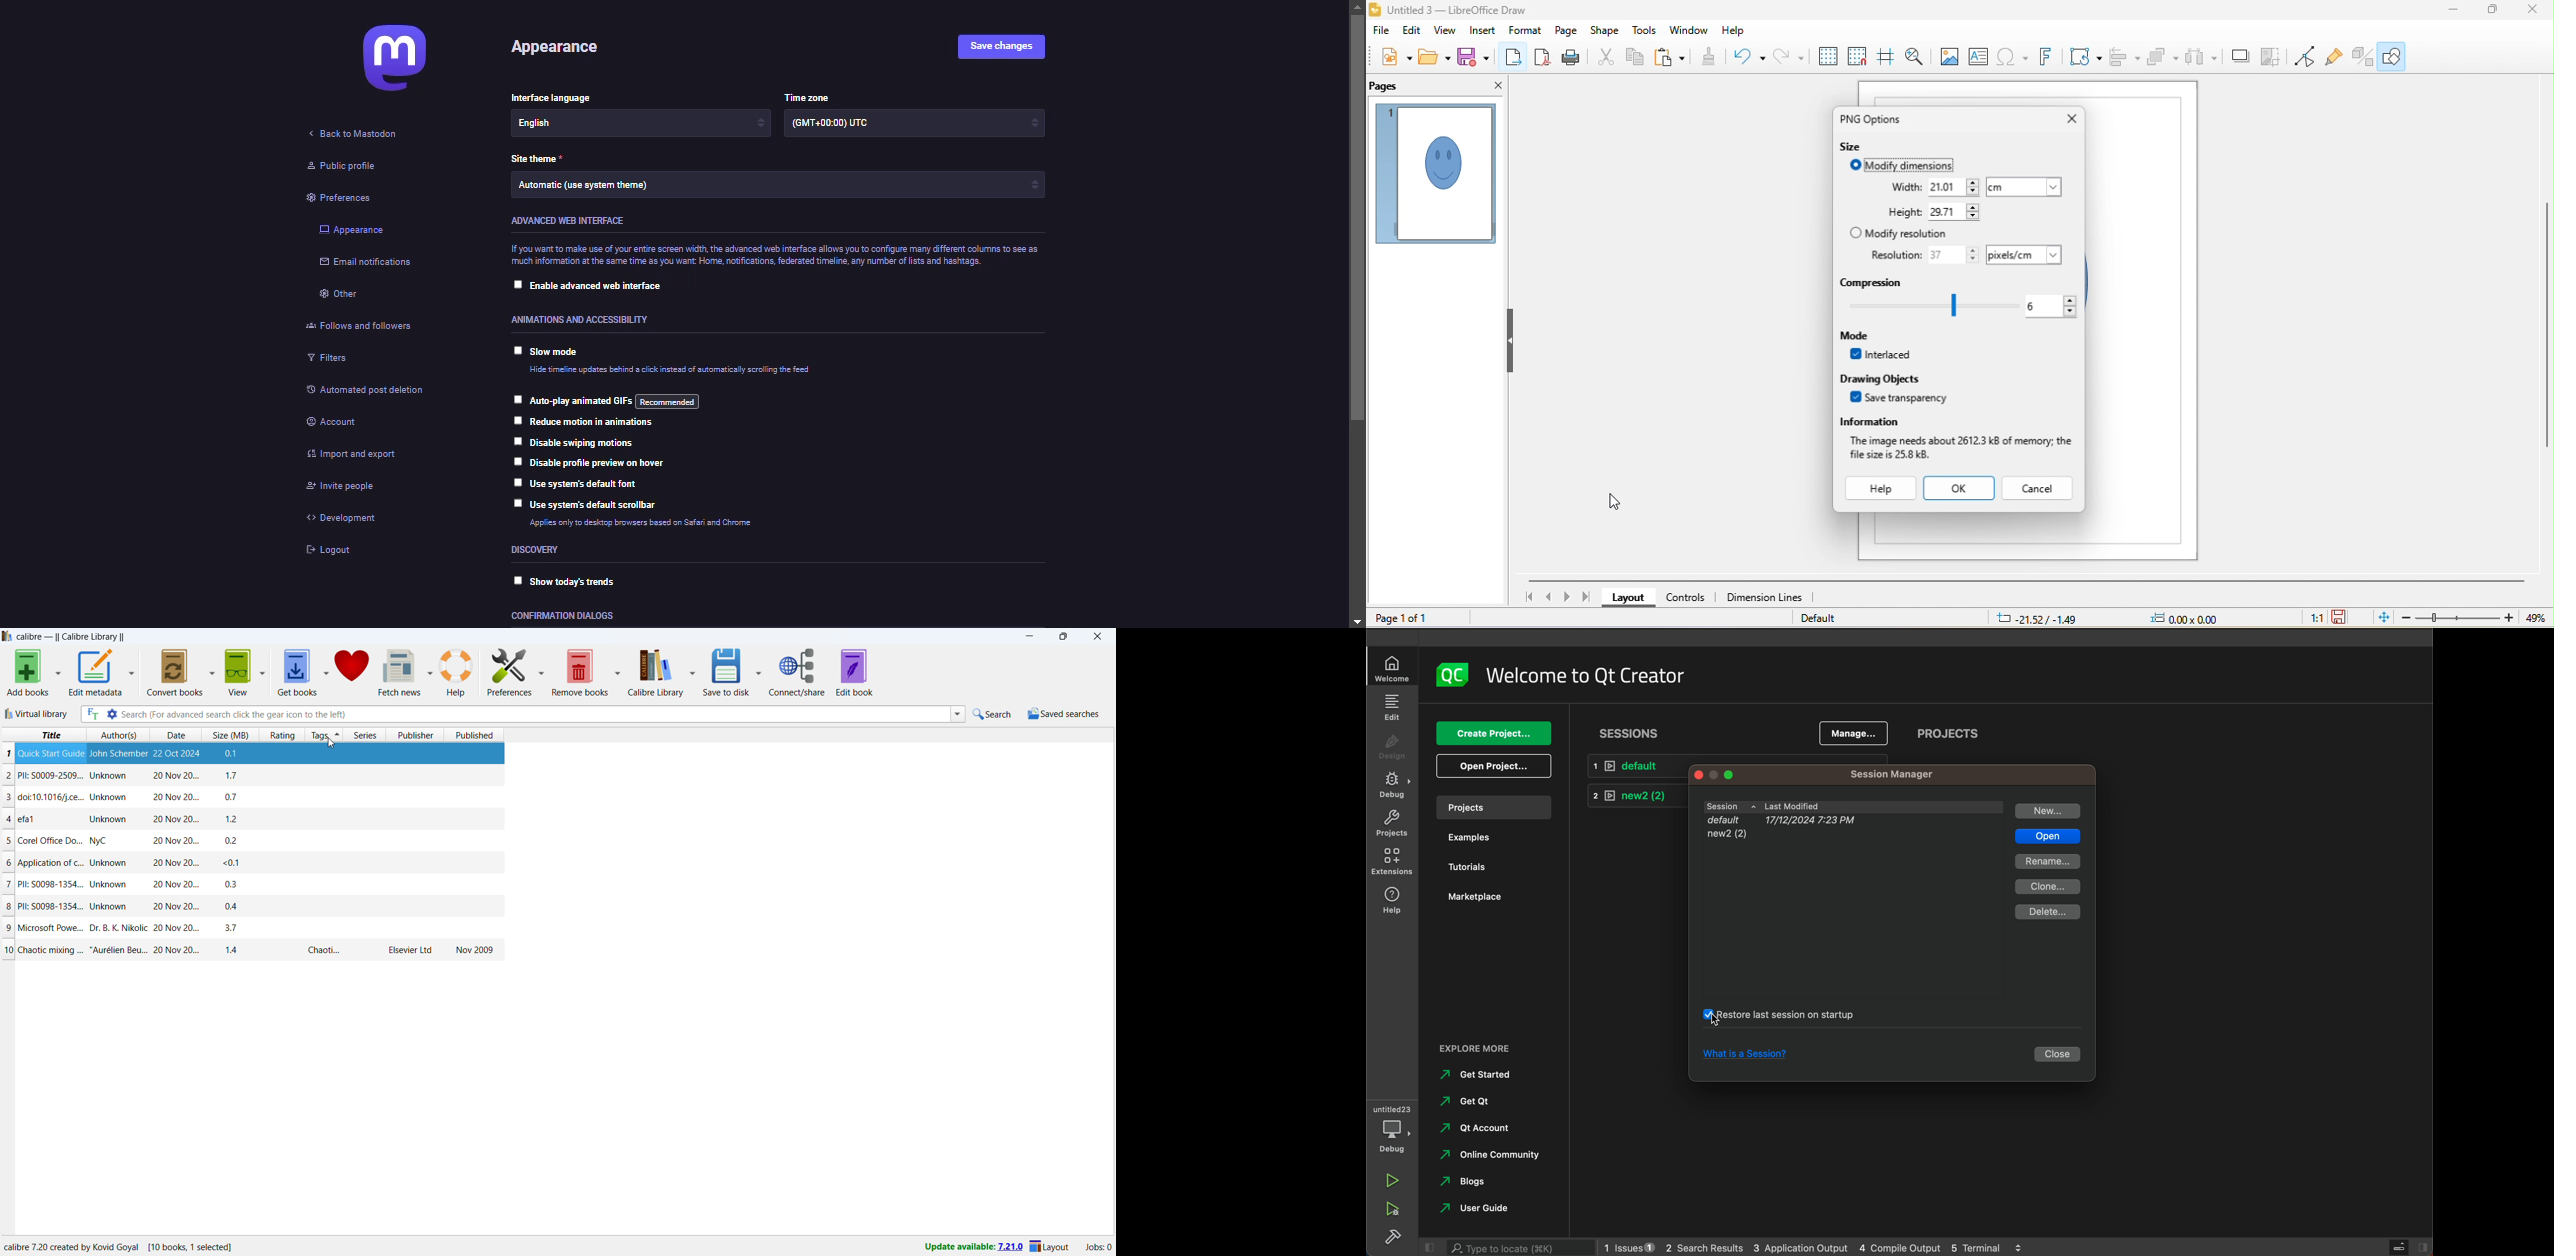  I want to click on click to select, so click(517, 462).